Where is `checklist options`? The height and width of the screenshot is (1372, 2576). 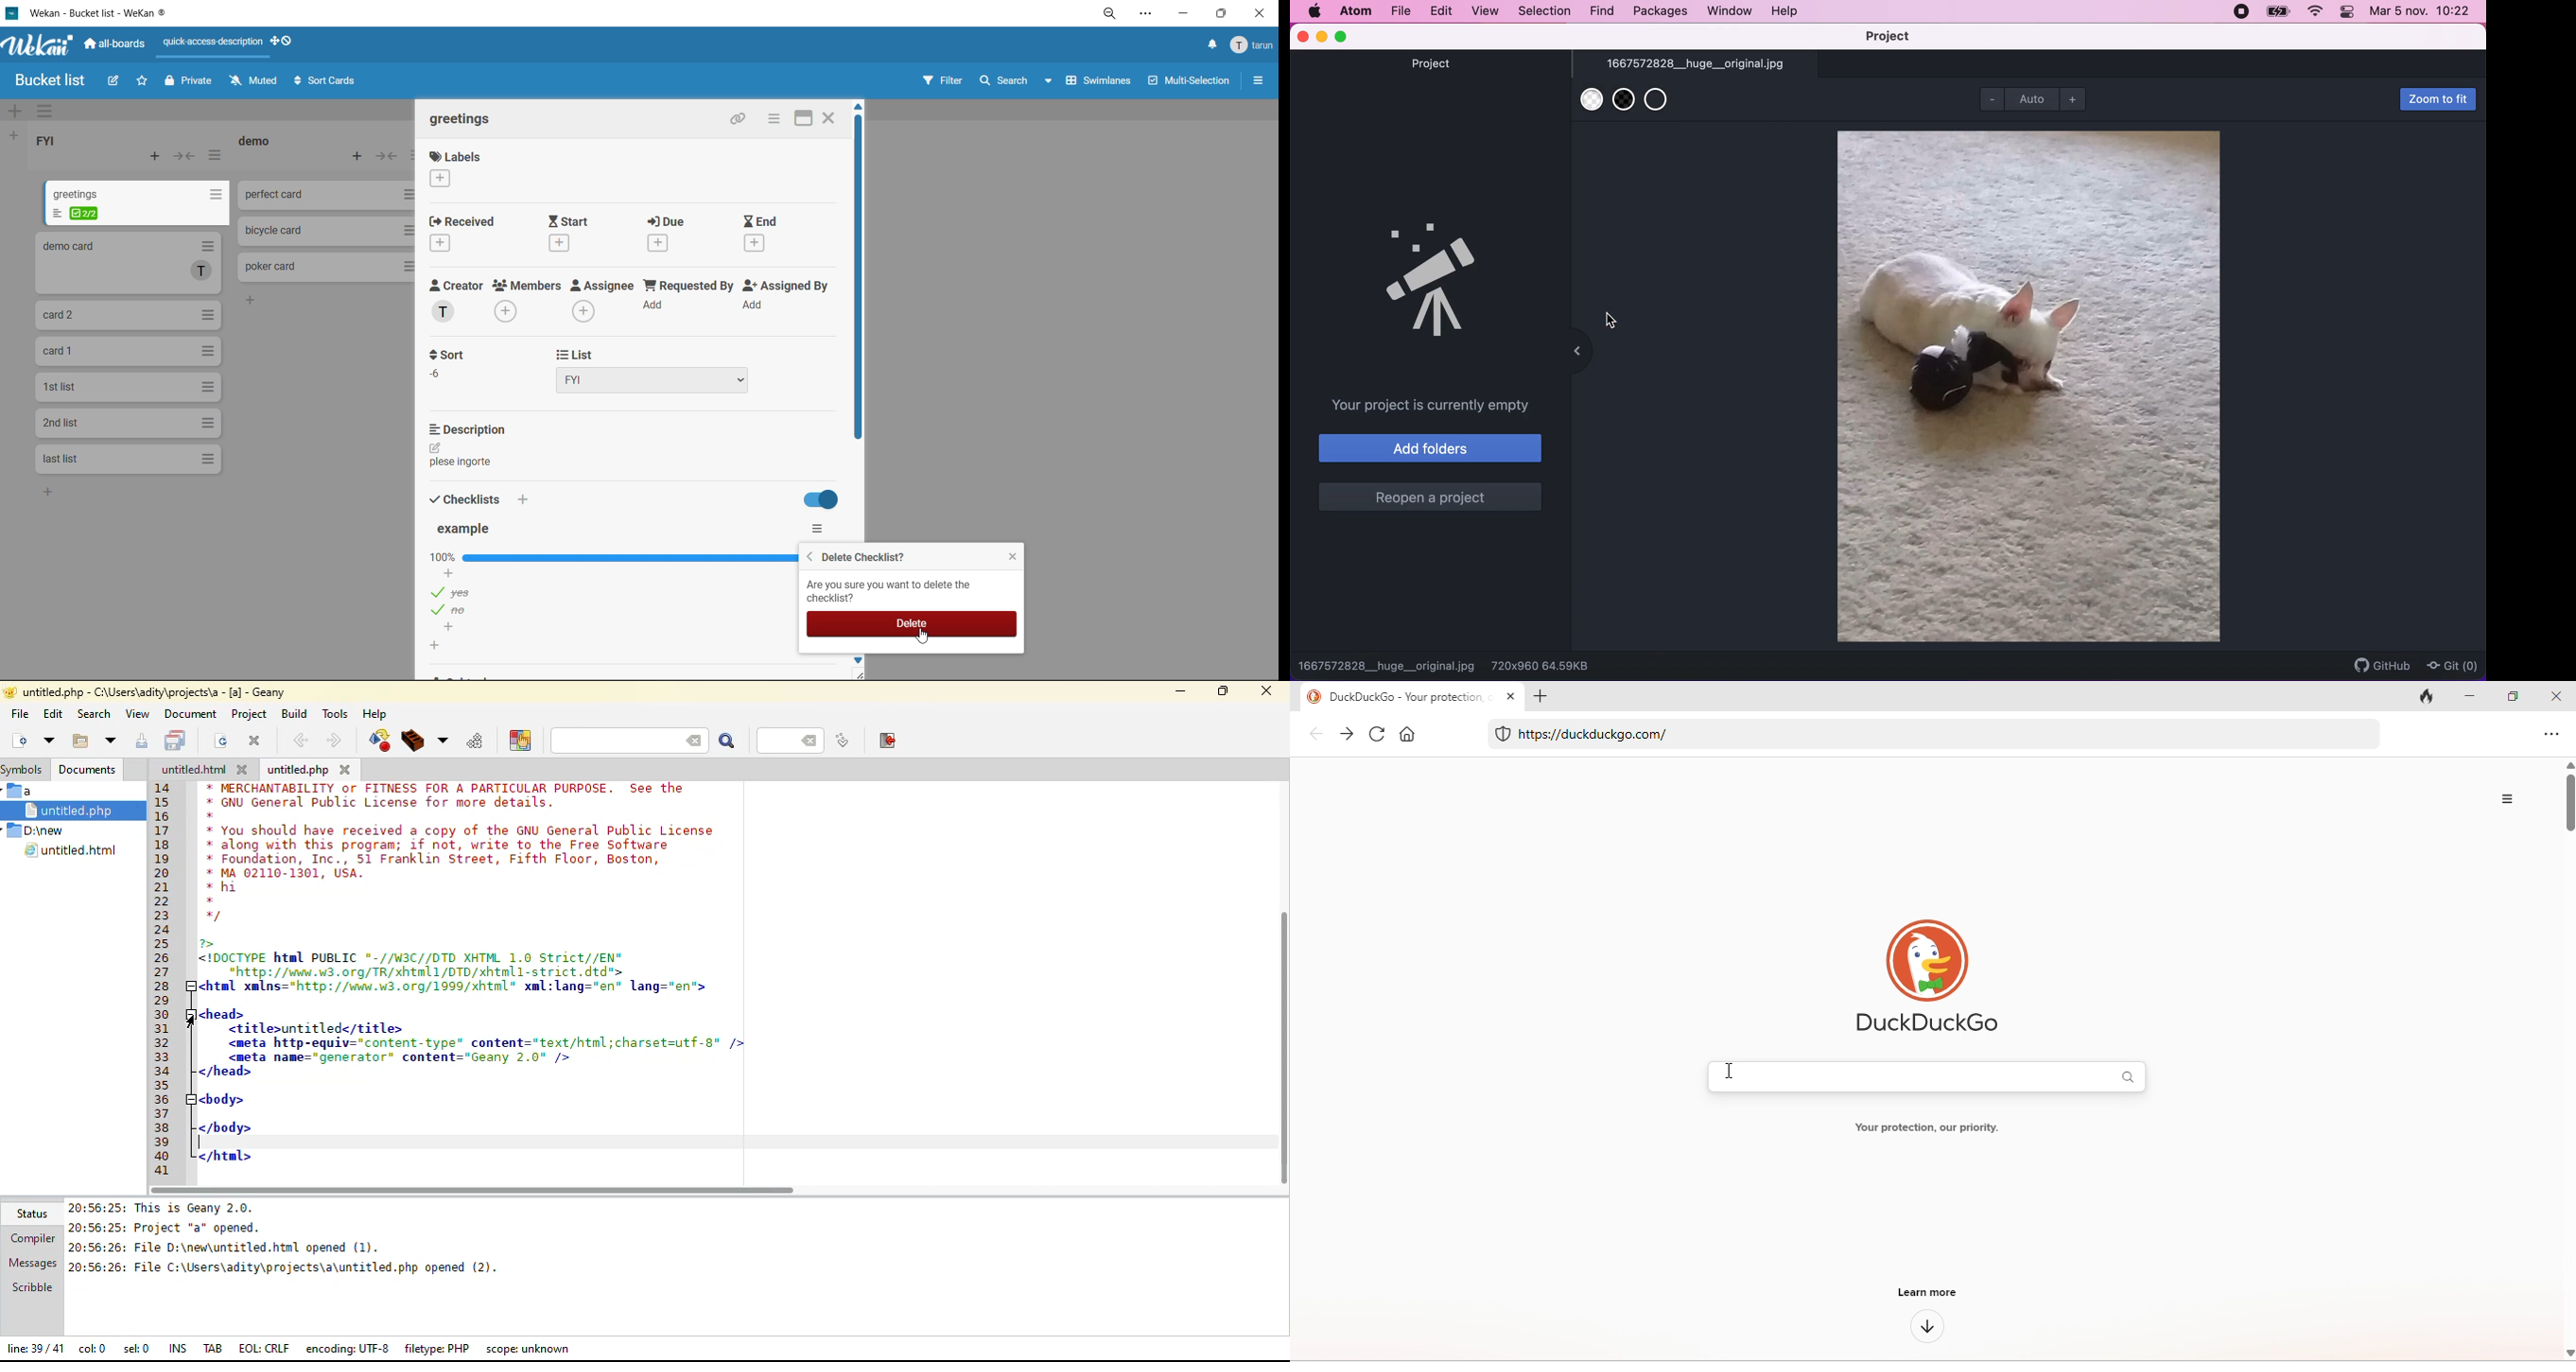
checklist options is located at coordinates (458, 593).